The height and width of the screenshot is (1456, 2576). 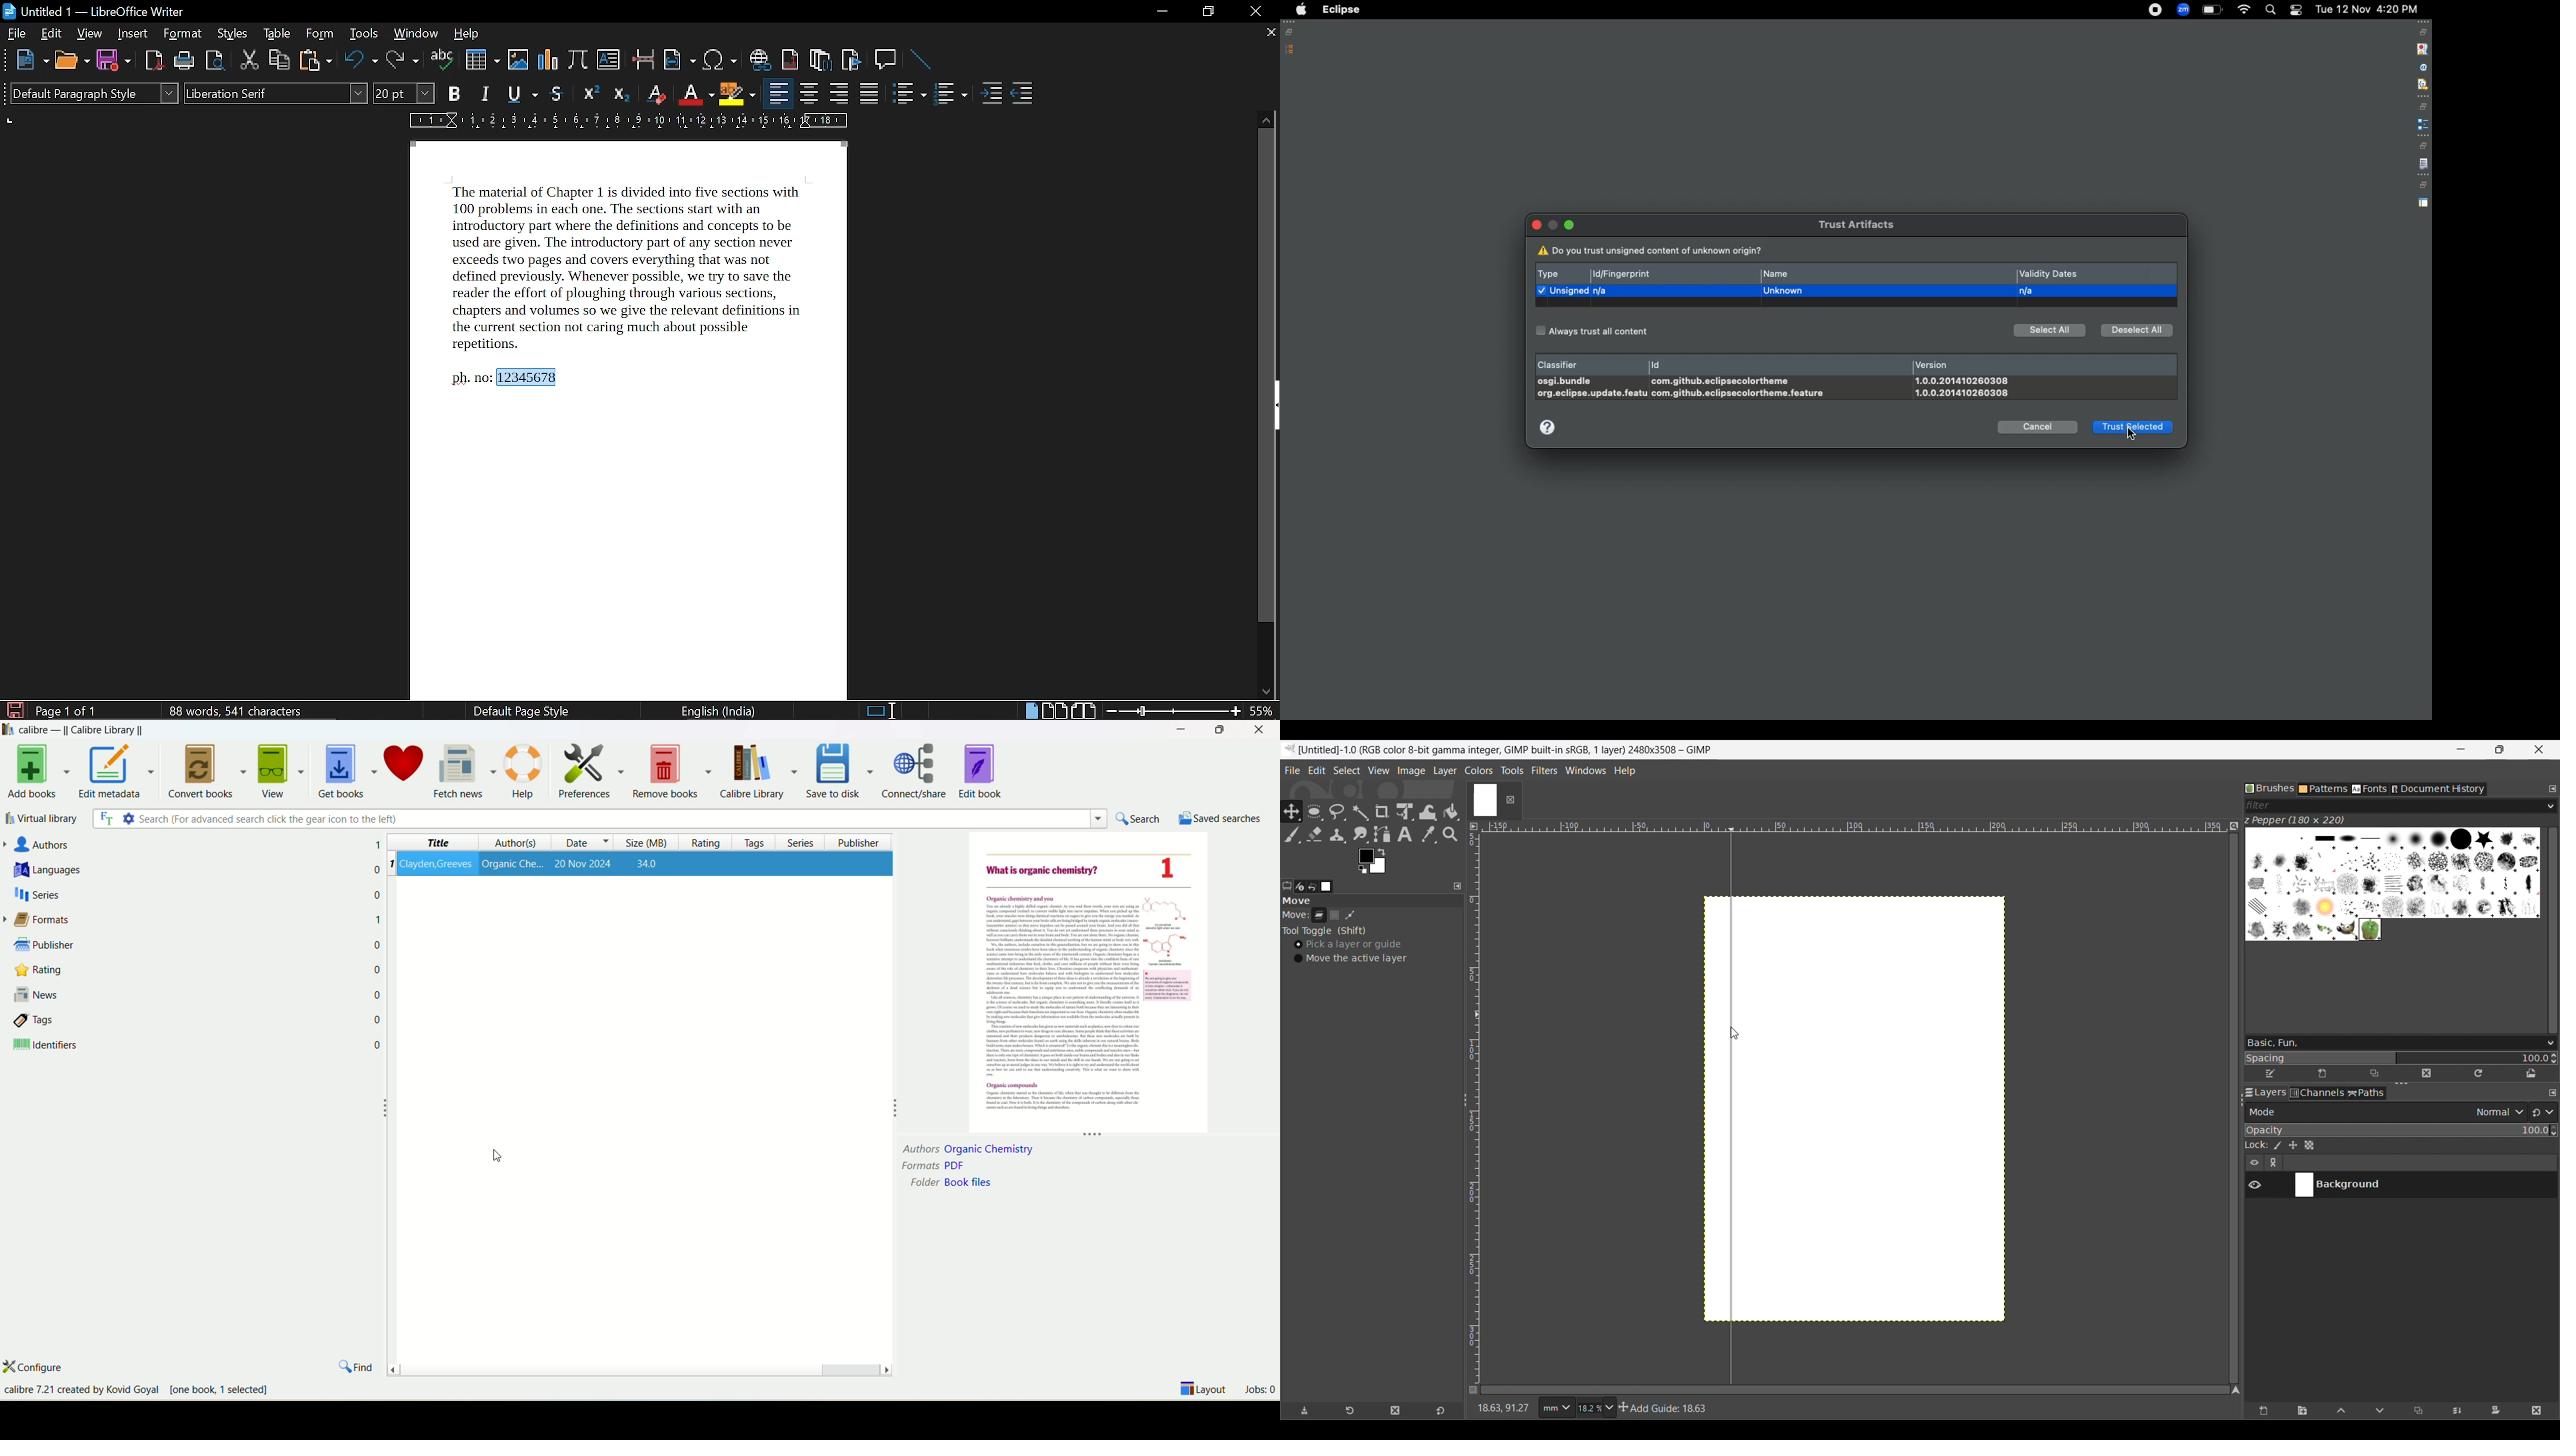 What do you see at coordinates (872, 95) in the screenshot?
I see `justified` at bounding box center [872, 95].